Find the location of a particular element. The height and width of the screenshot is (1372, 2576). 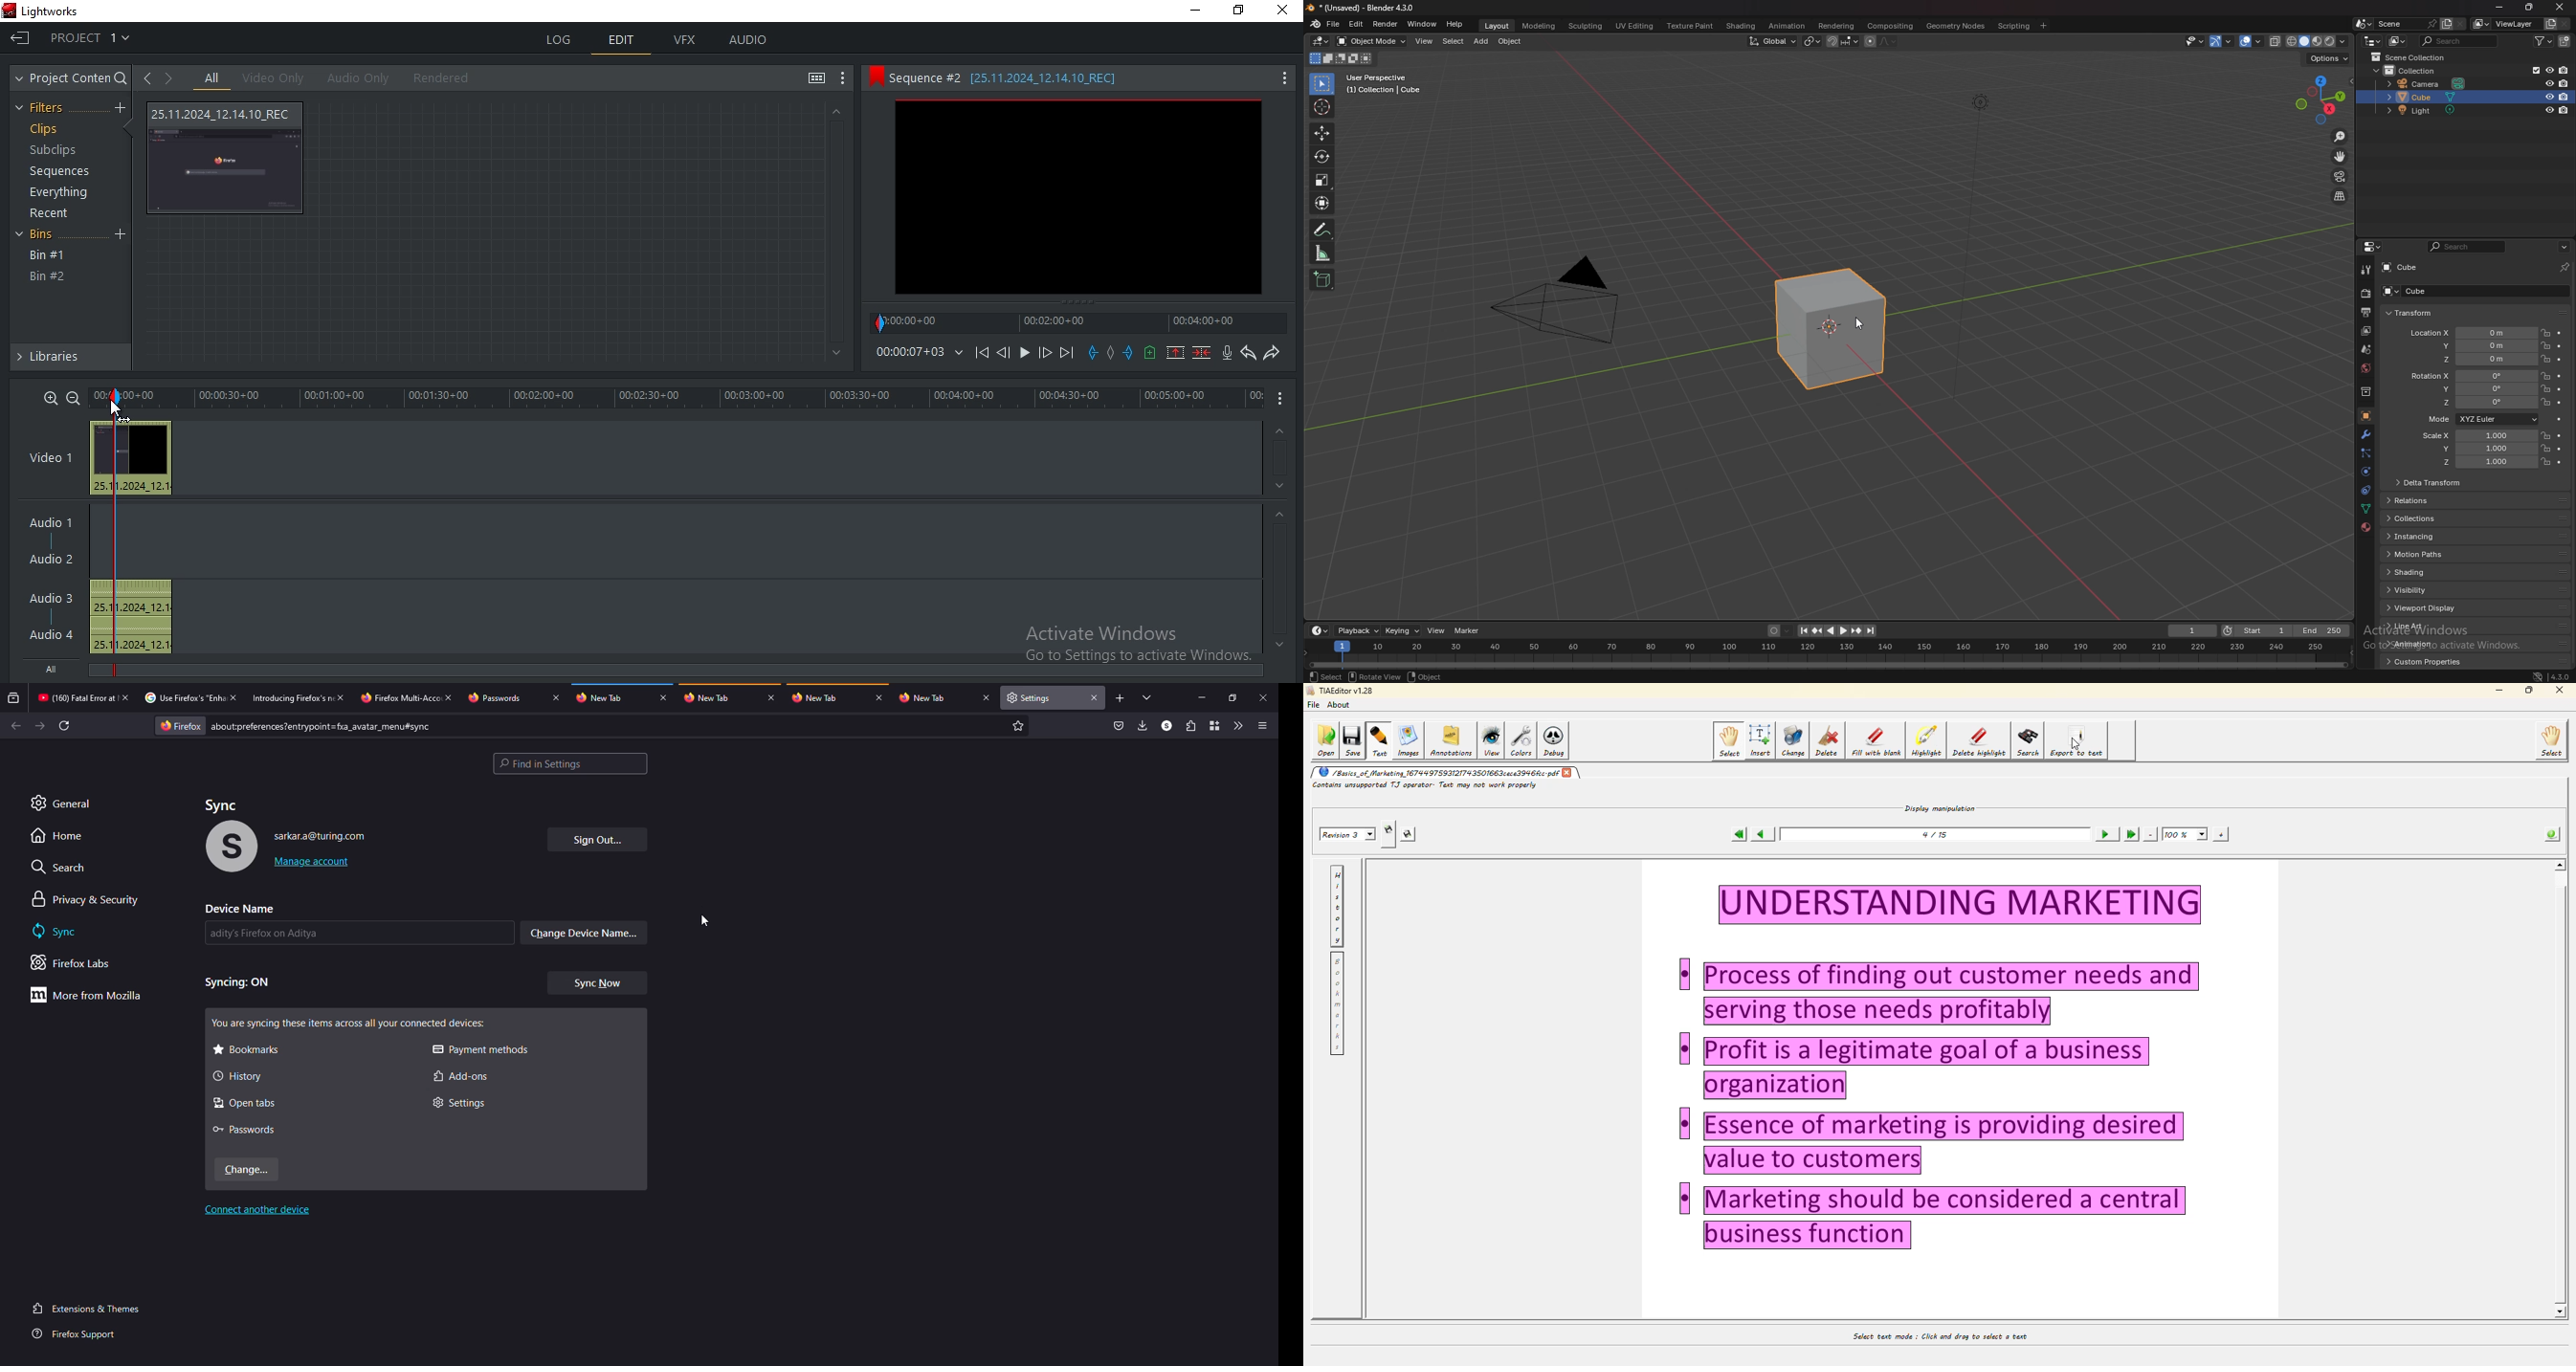

audio only is located at coordinates (355, 78).